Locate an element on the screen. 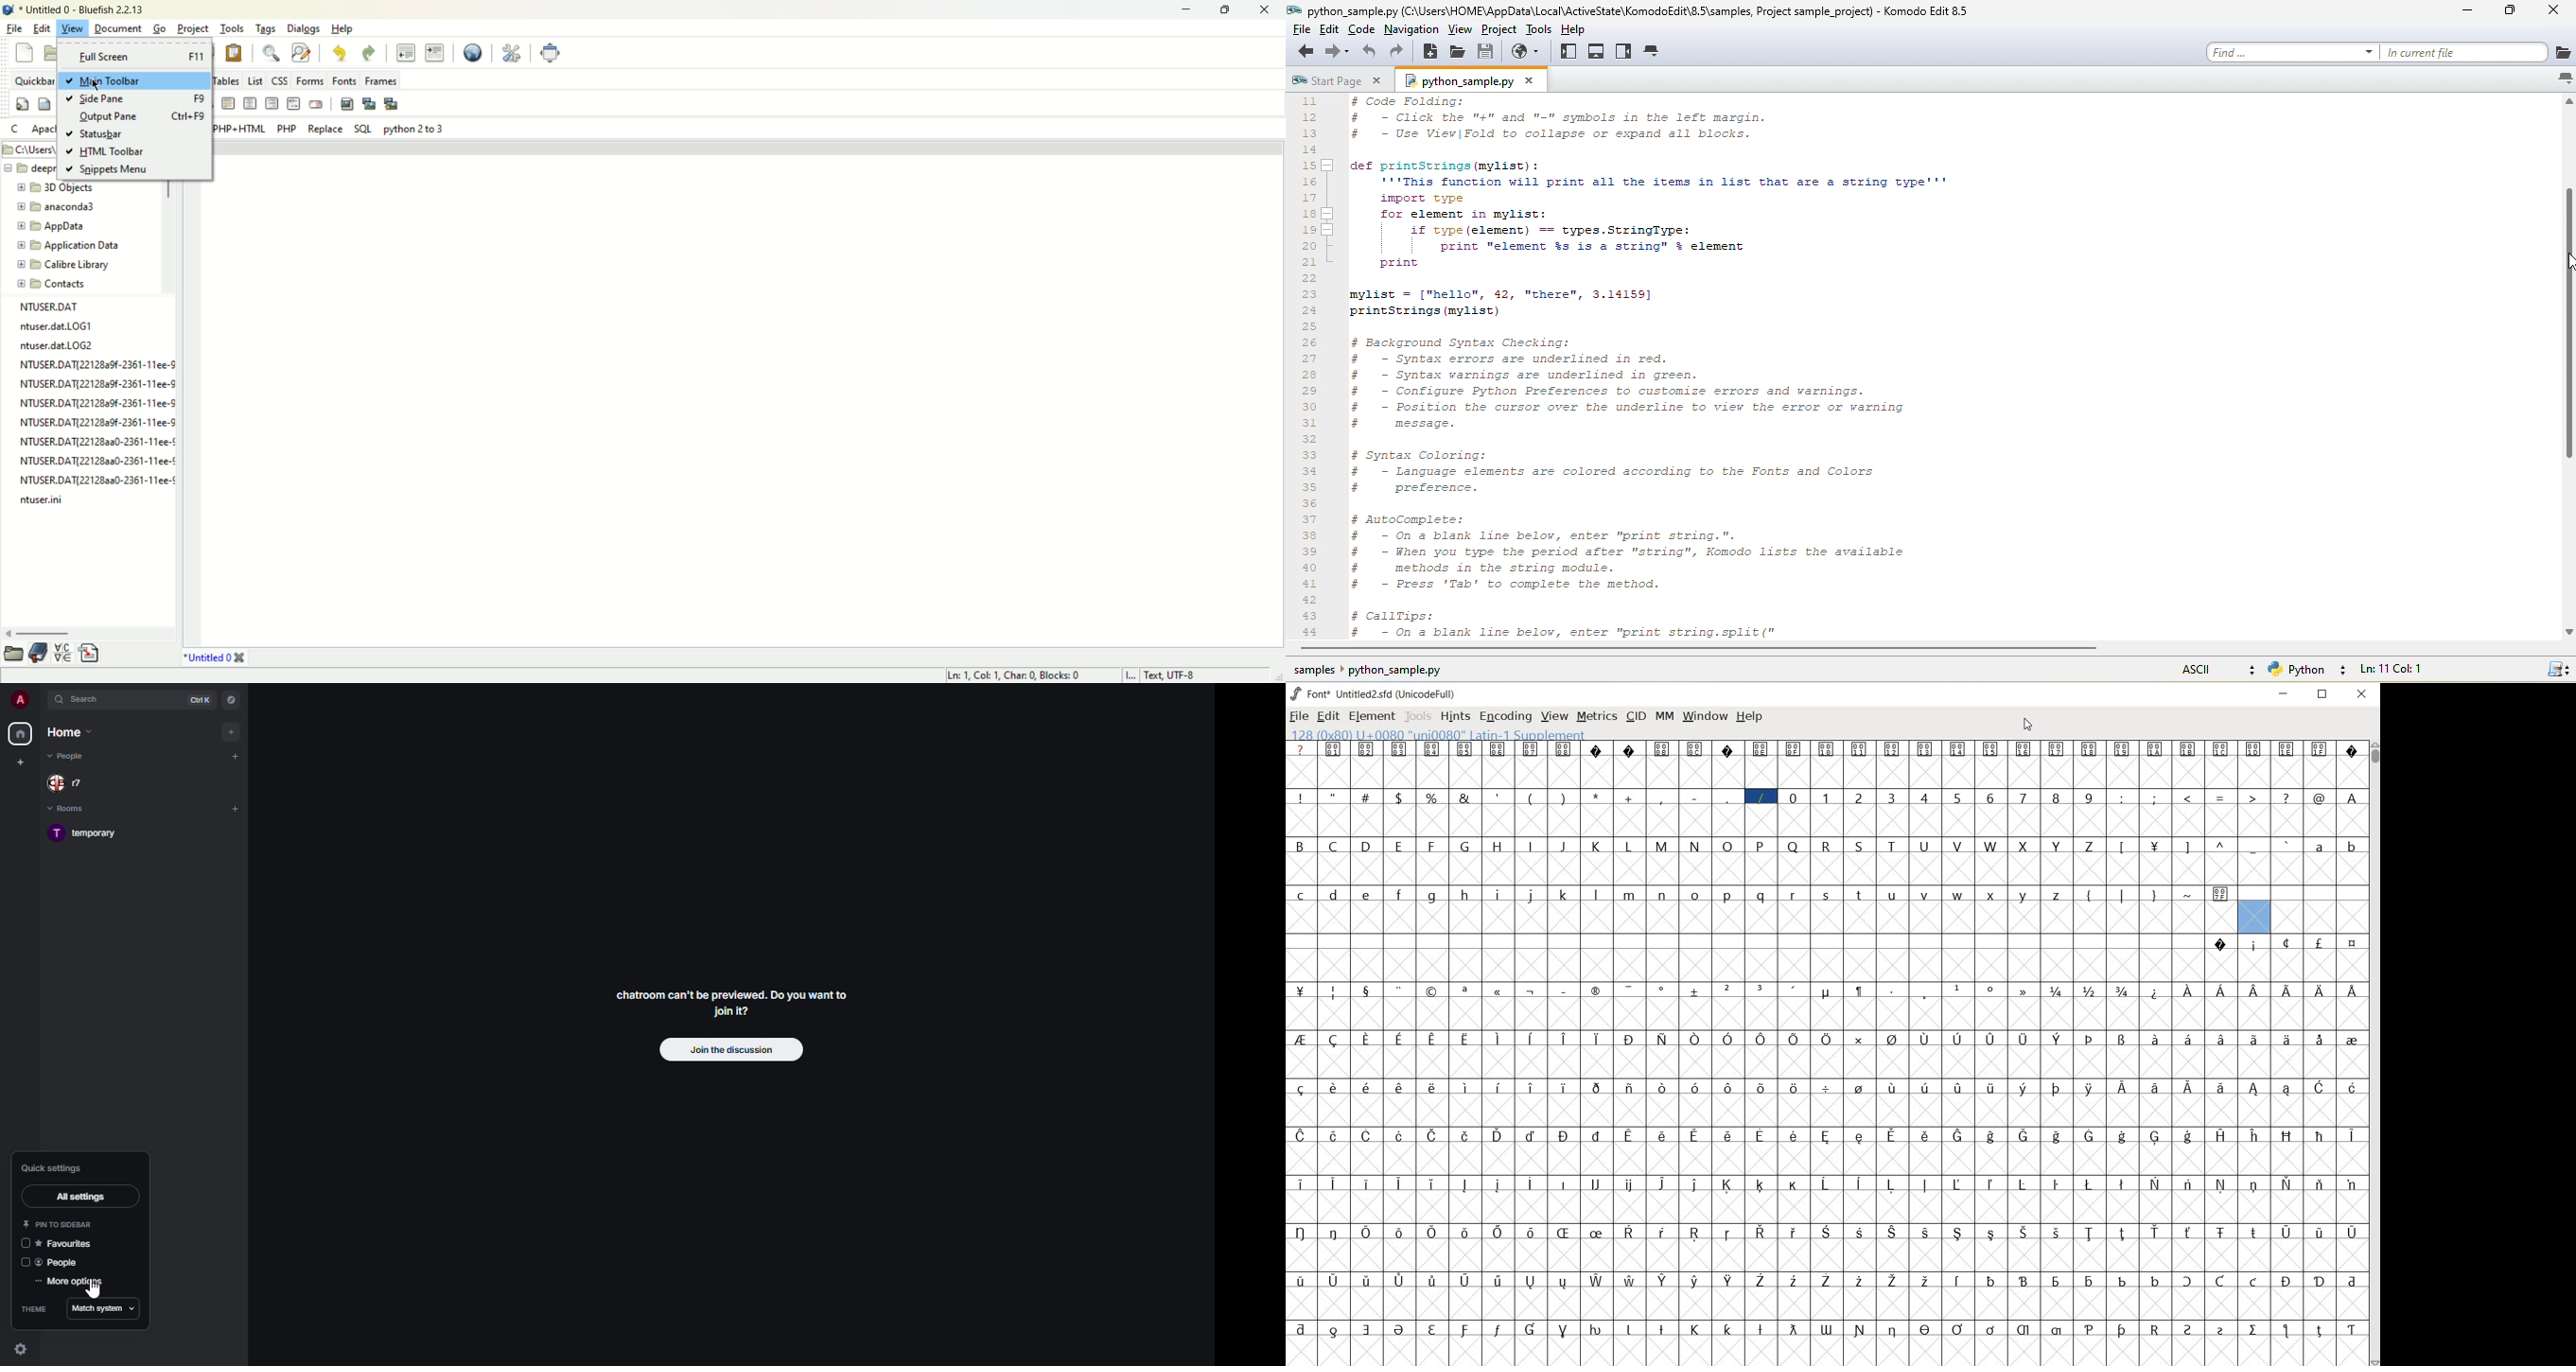 Image resolution: width=2576 pixels, height=1372 pixels. glyph is located at coordinates (1564, 1088).